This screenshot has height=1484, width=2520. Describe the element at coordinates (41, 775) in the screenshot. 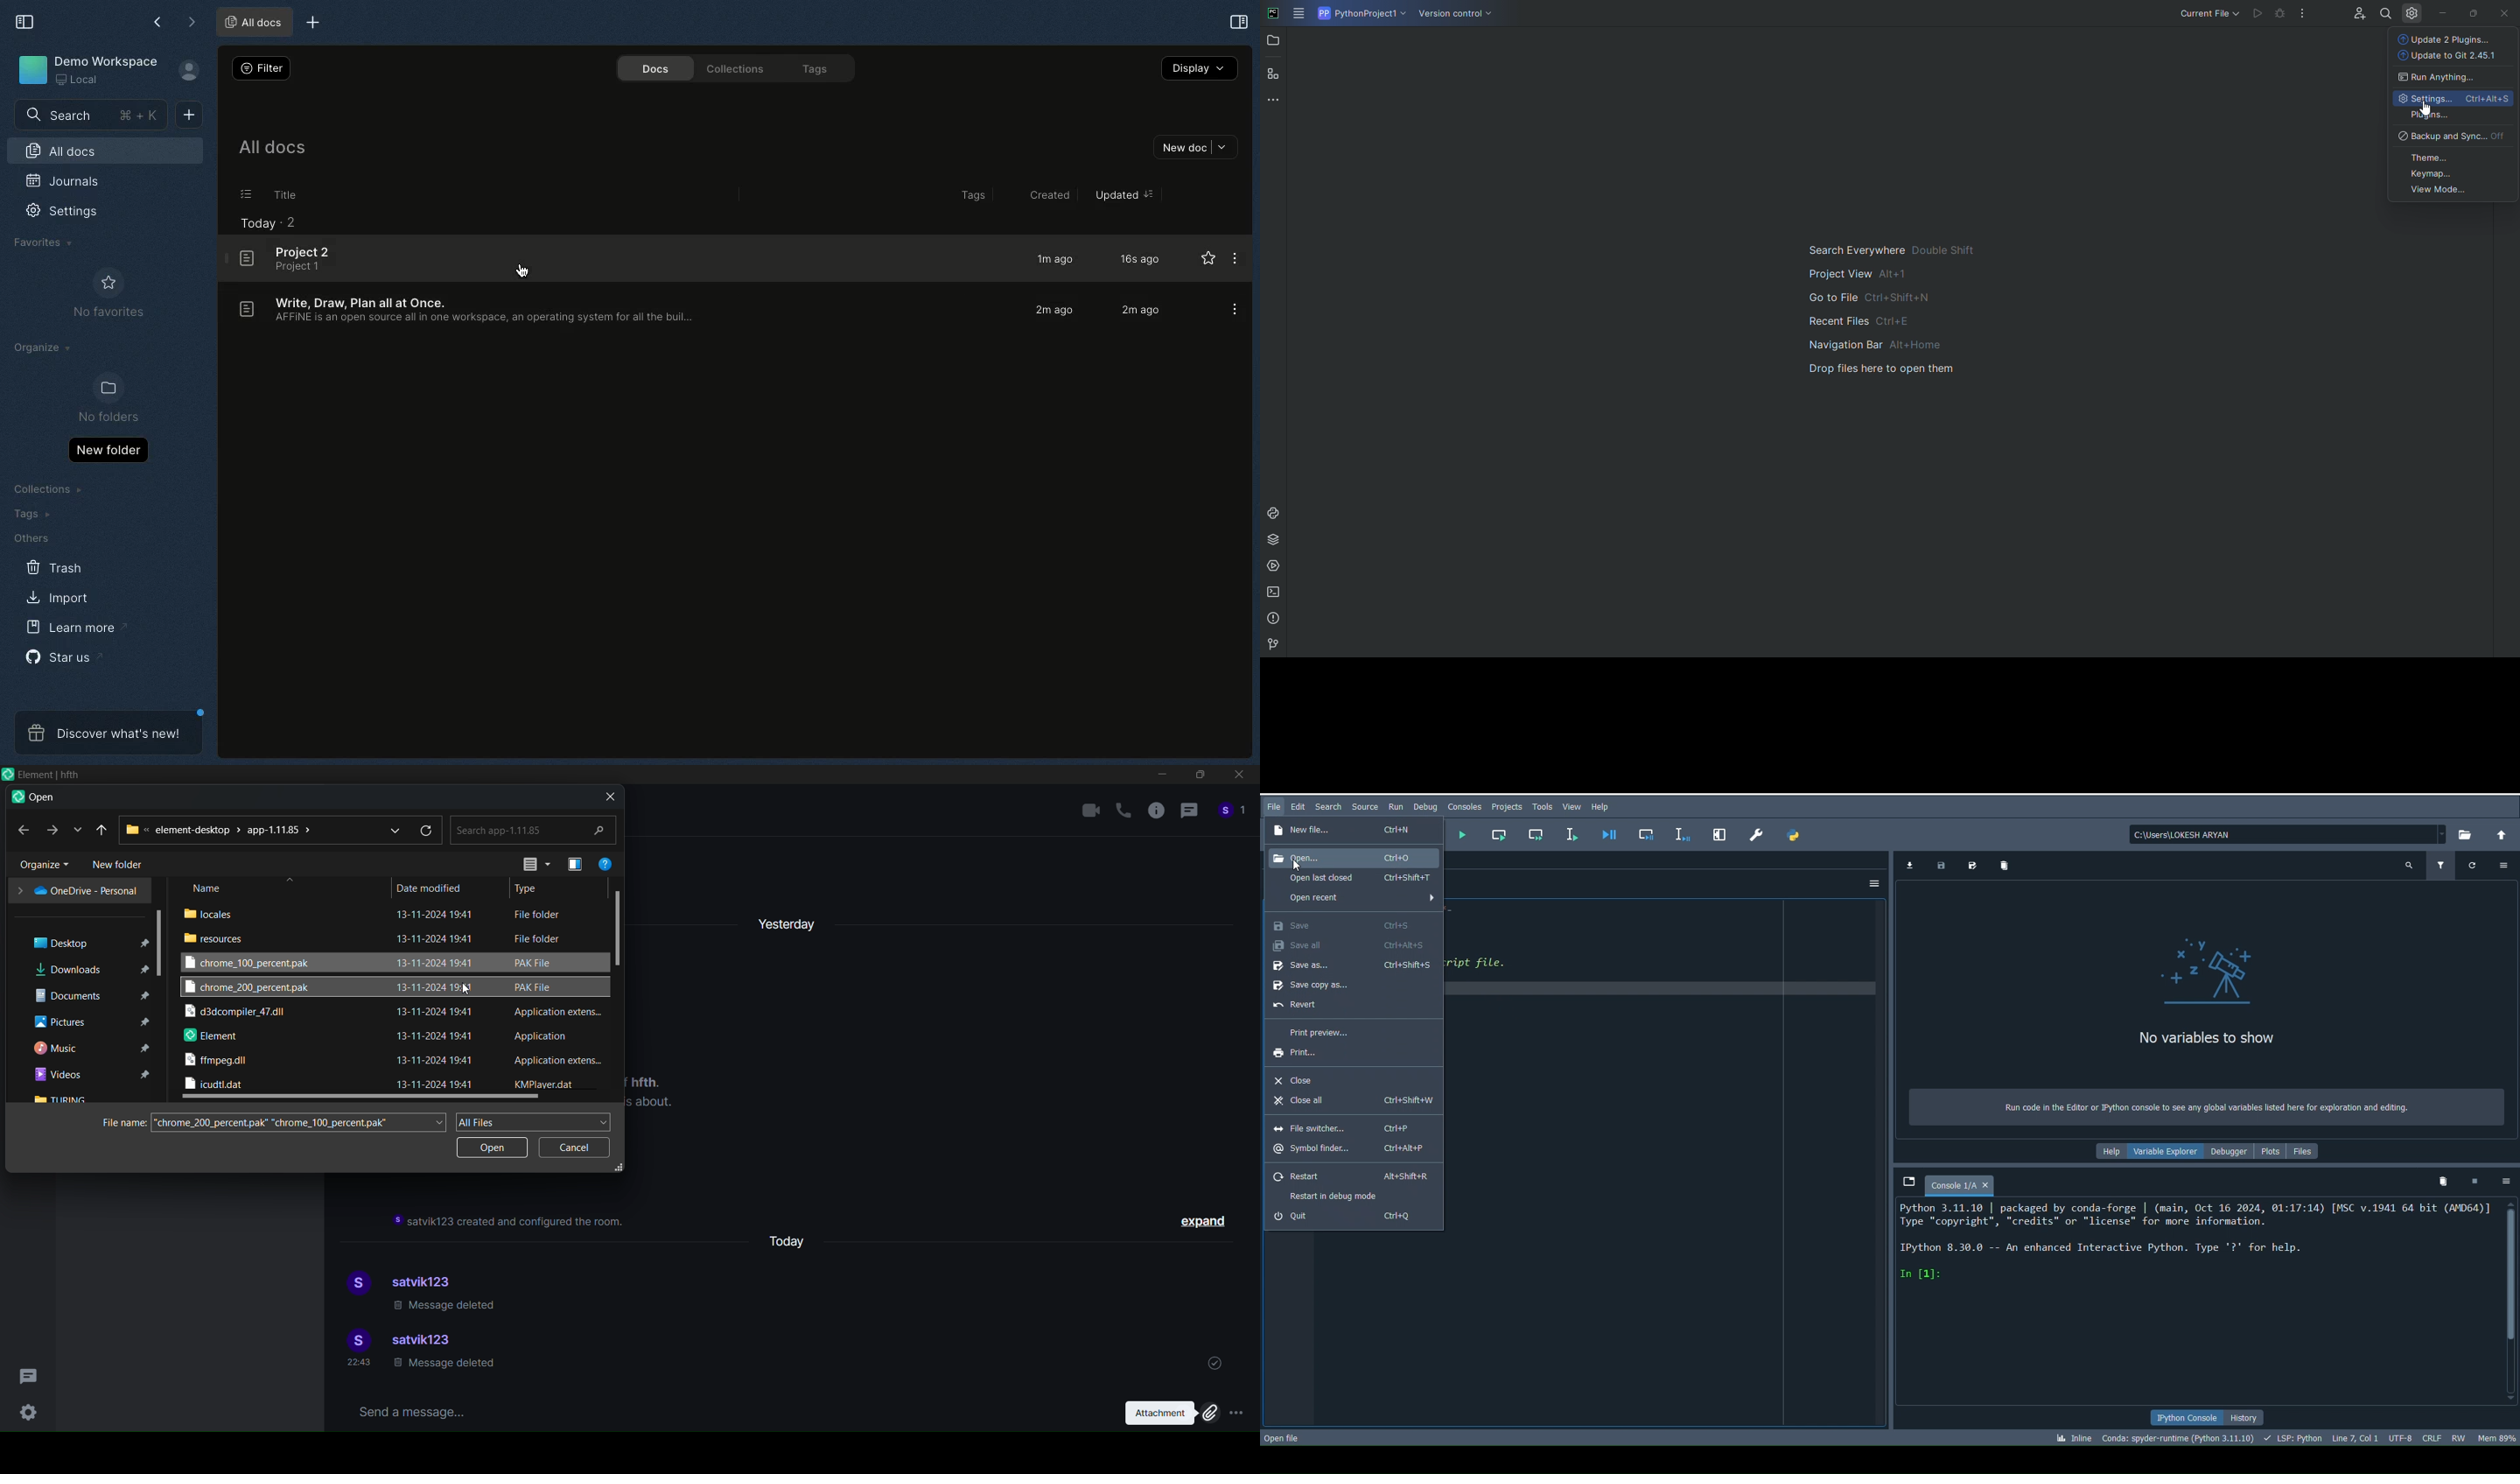

I see `Icon` at that location.